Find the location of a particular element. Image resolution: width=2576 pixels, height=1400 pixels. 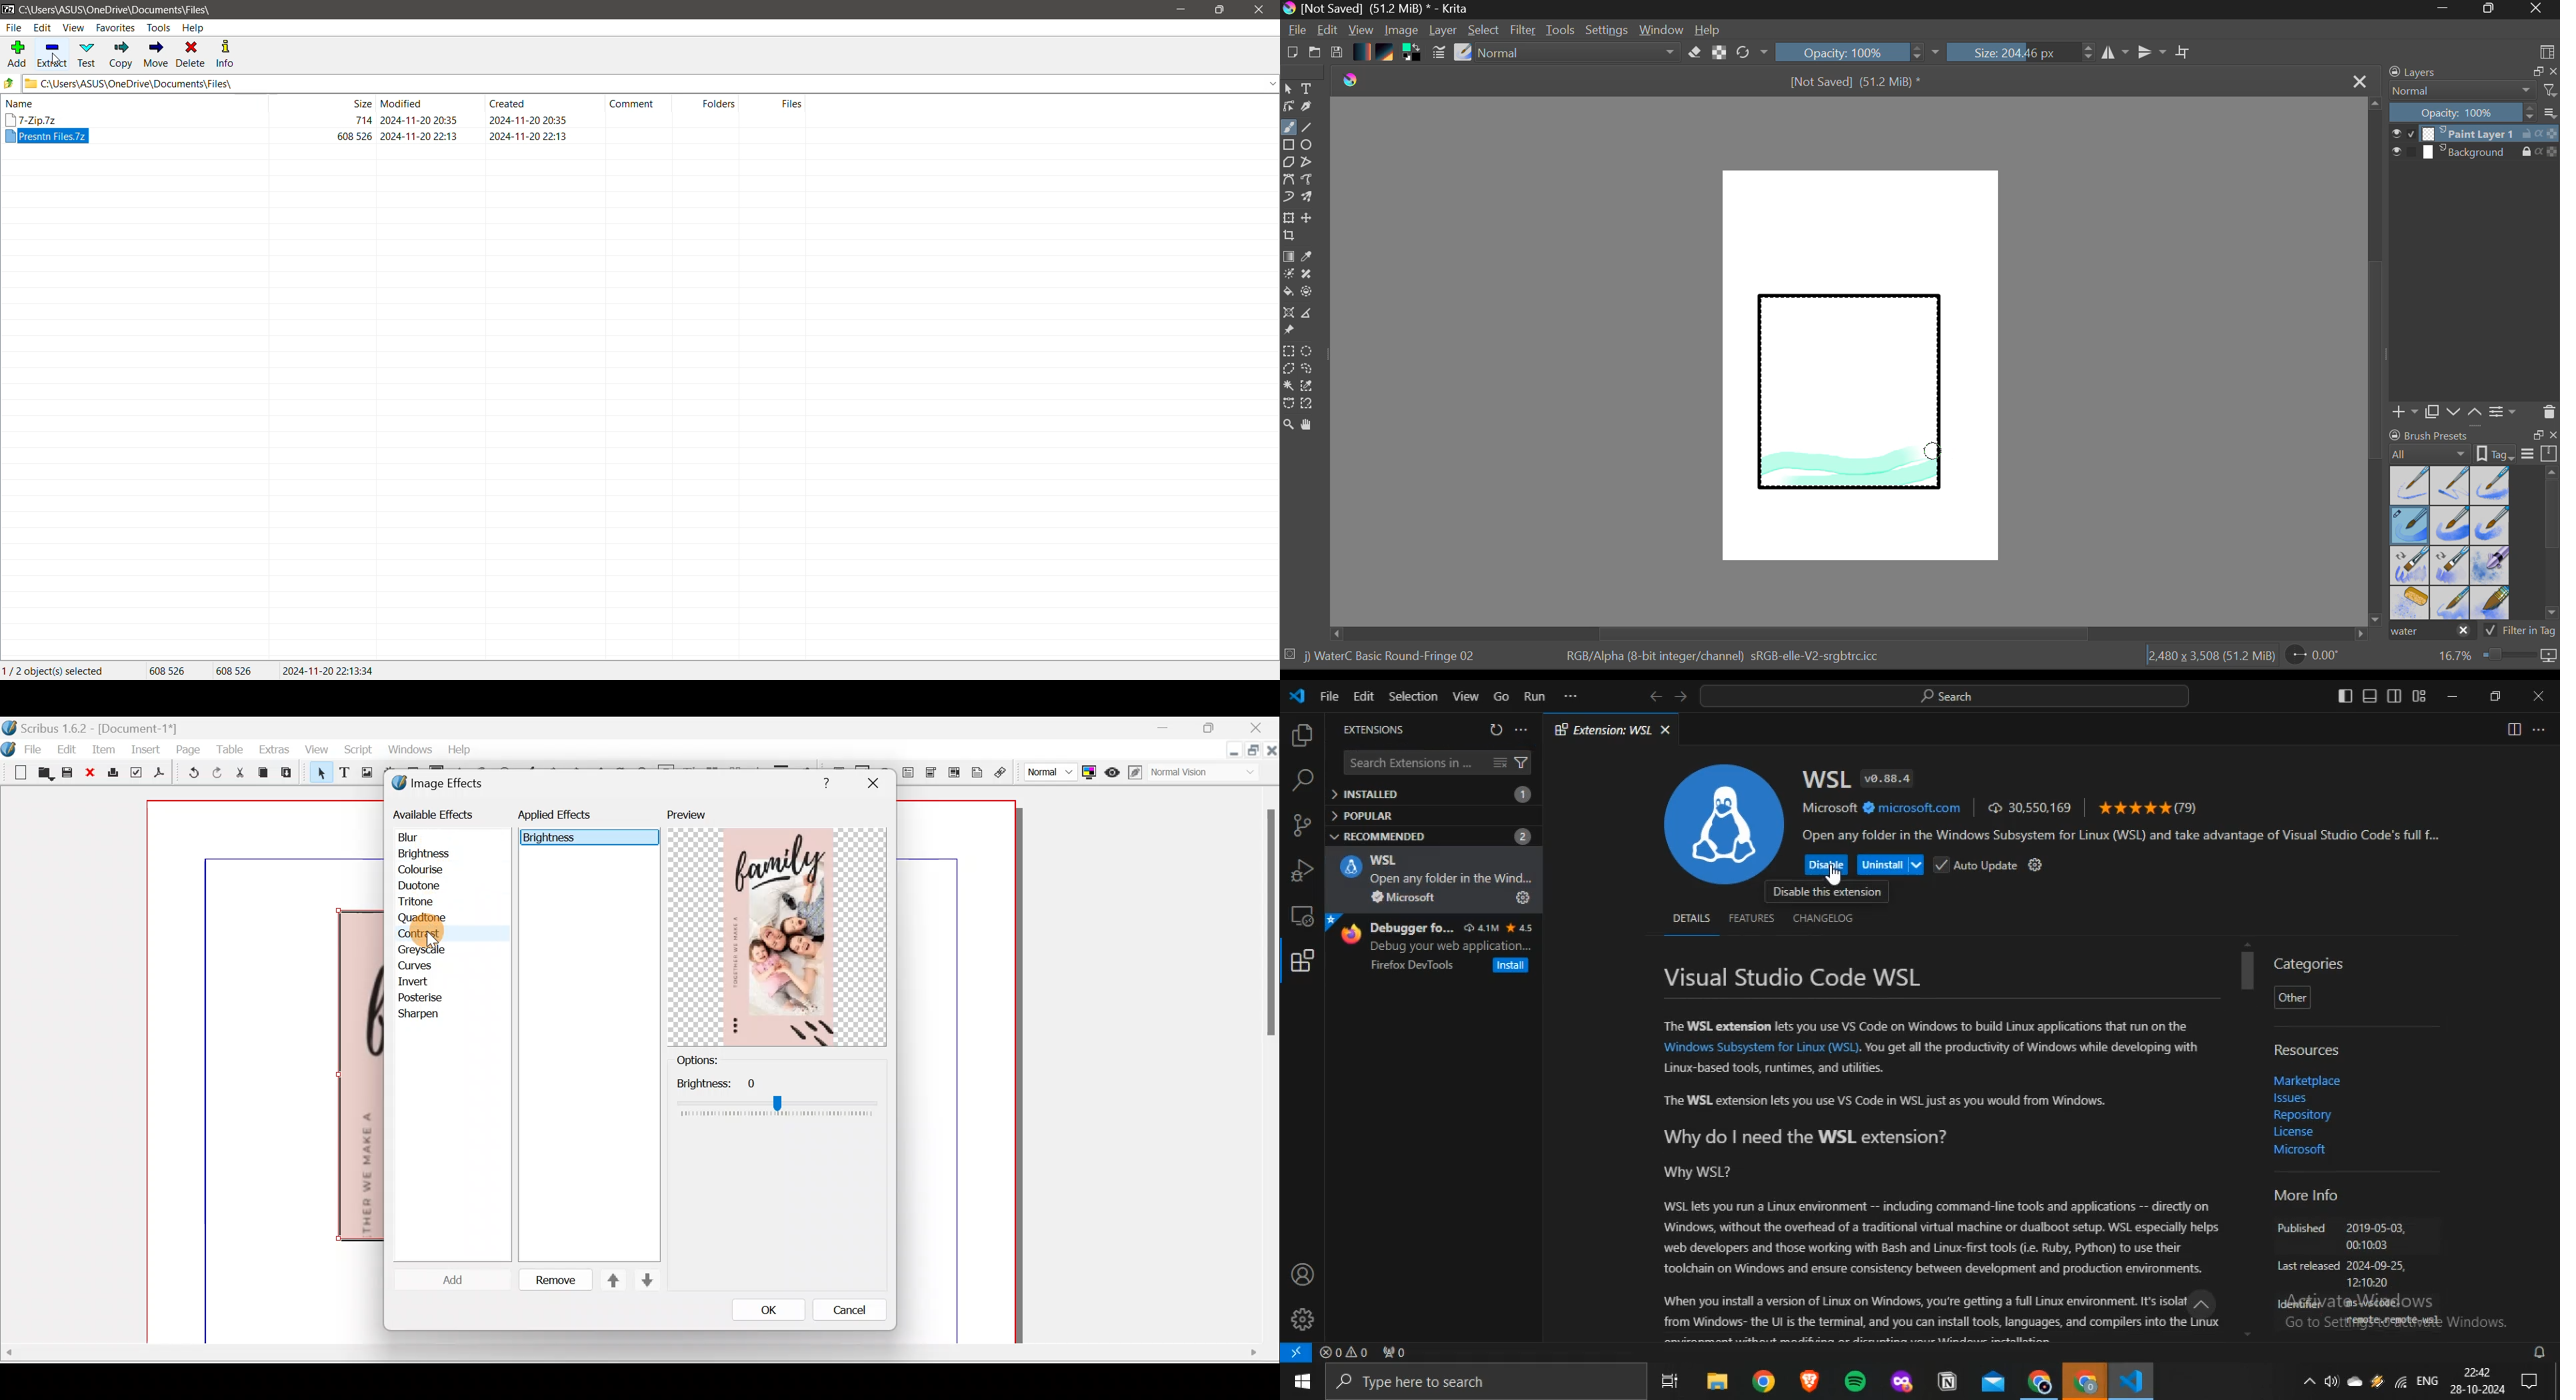

Pattern is located at coordinates (1387, 53).